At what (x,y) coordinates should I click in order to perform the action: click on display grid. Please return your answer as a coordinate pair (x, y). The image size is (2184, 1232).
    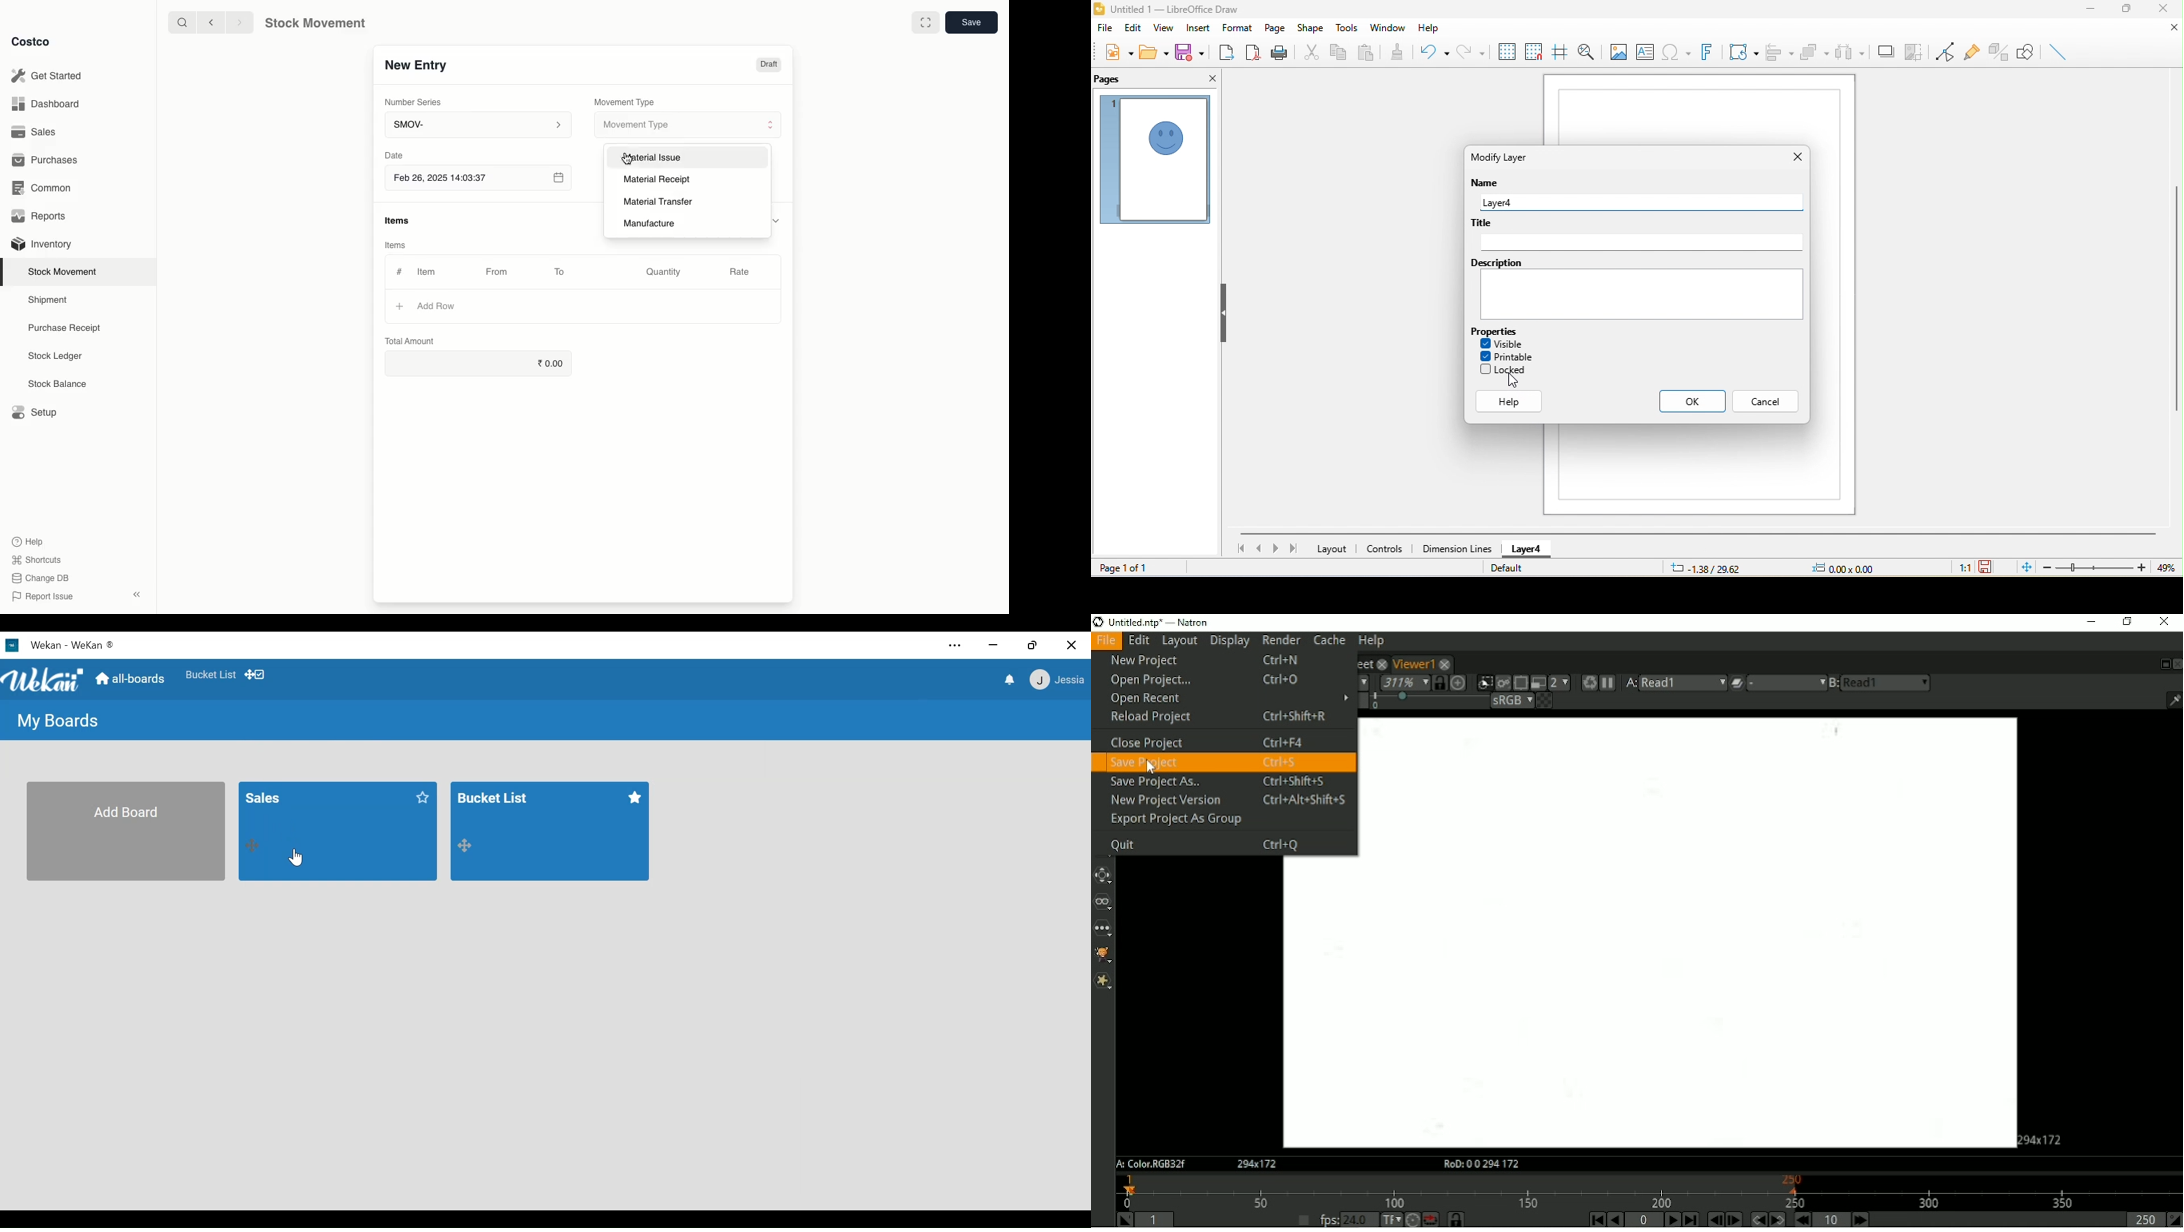
    Looking at the image, I should click on (1508, 52).